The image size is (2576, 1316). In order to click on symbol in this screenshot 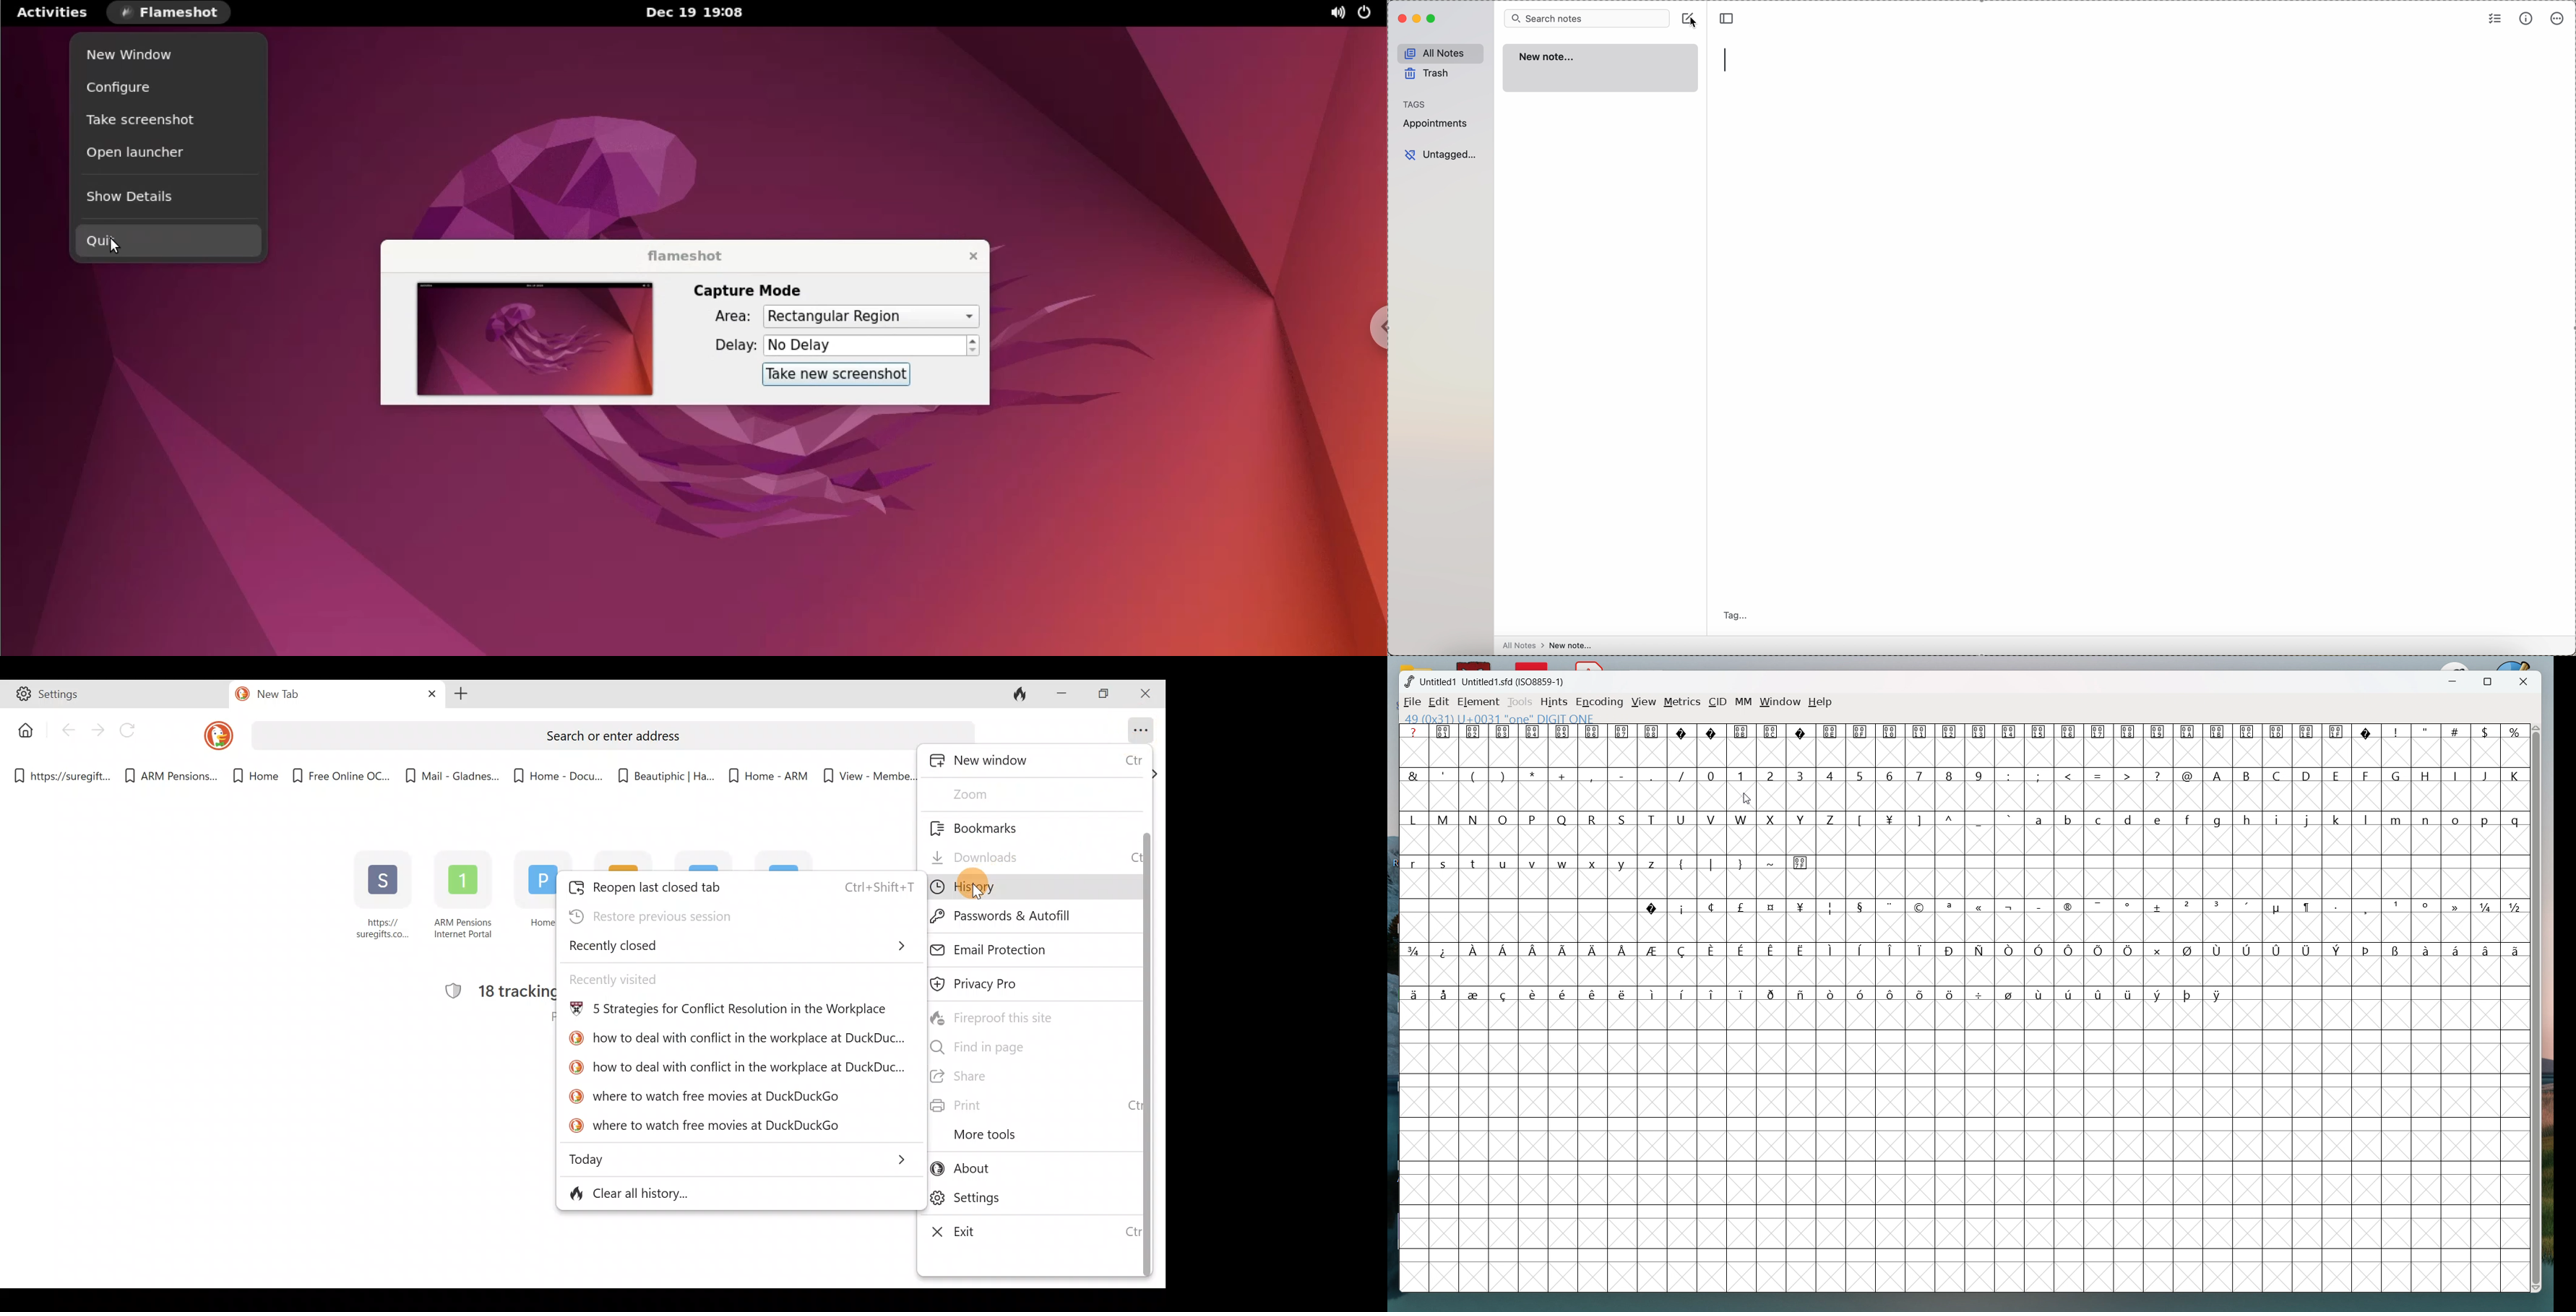, I will do `click(1714, 994)`.